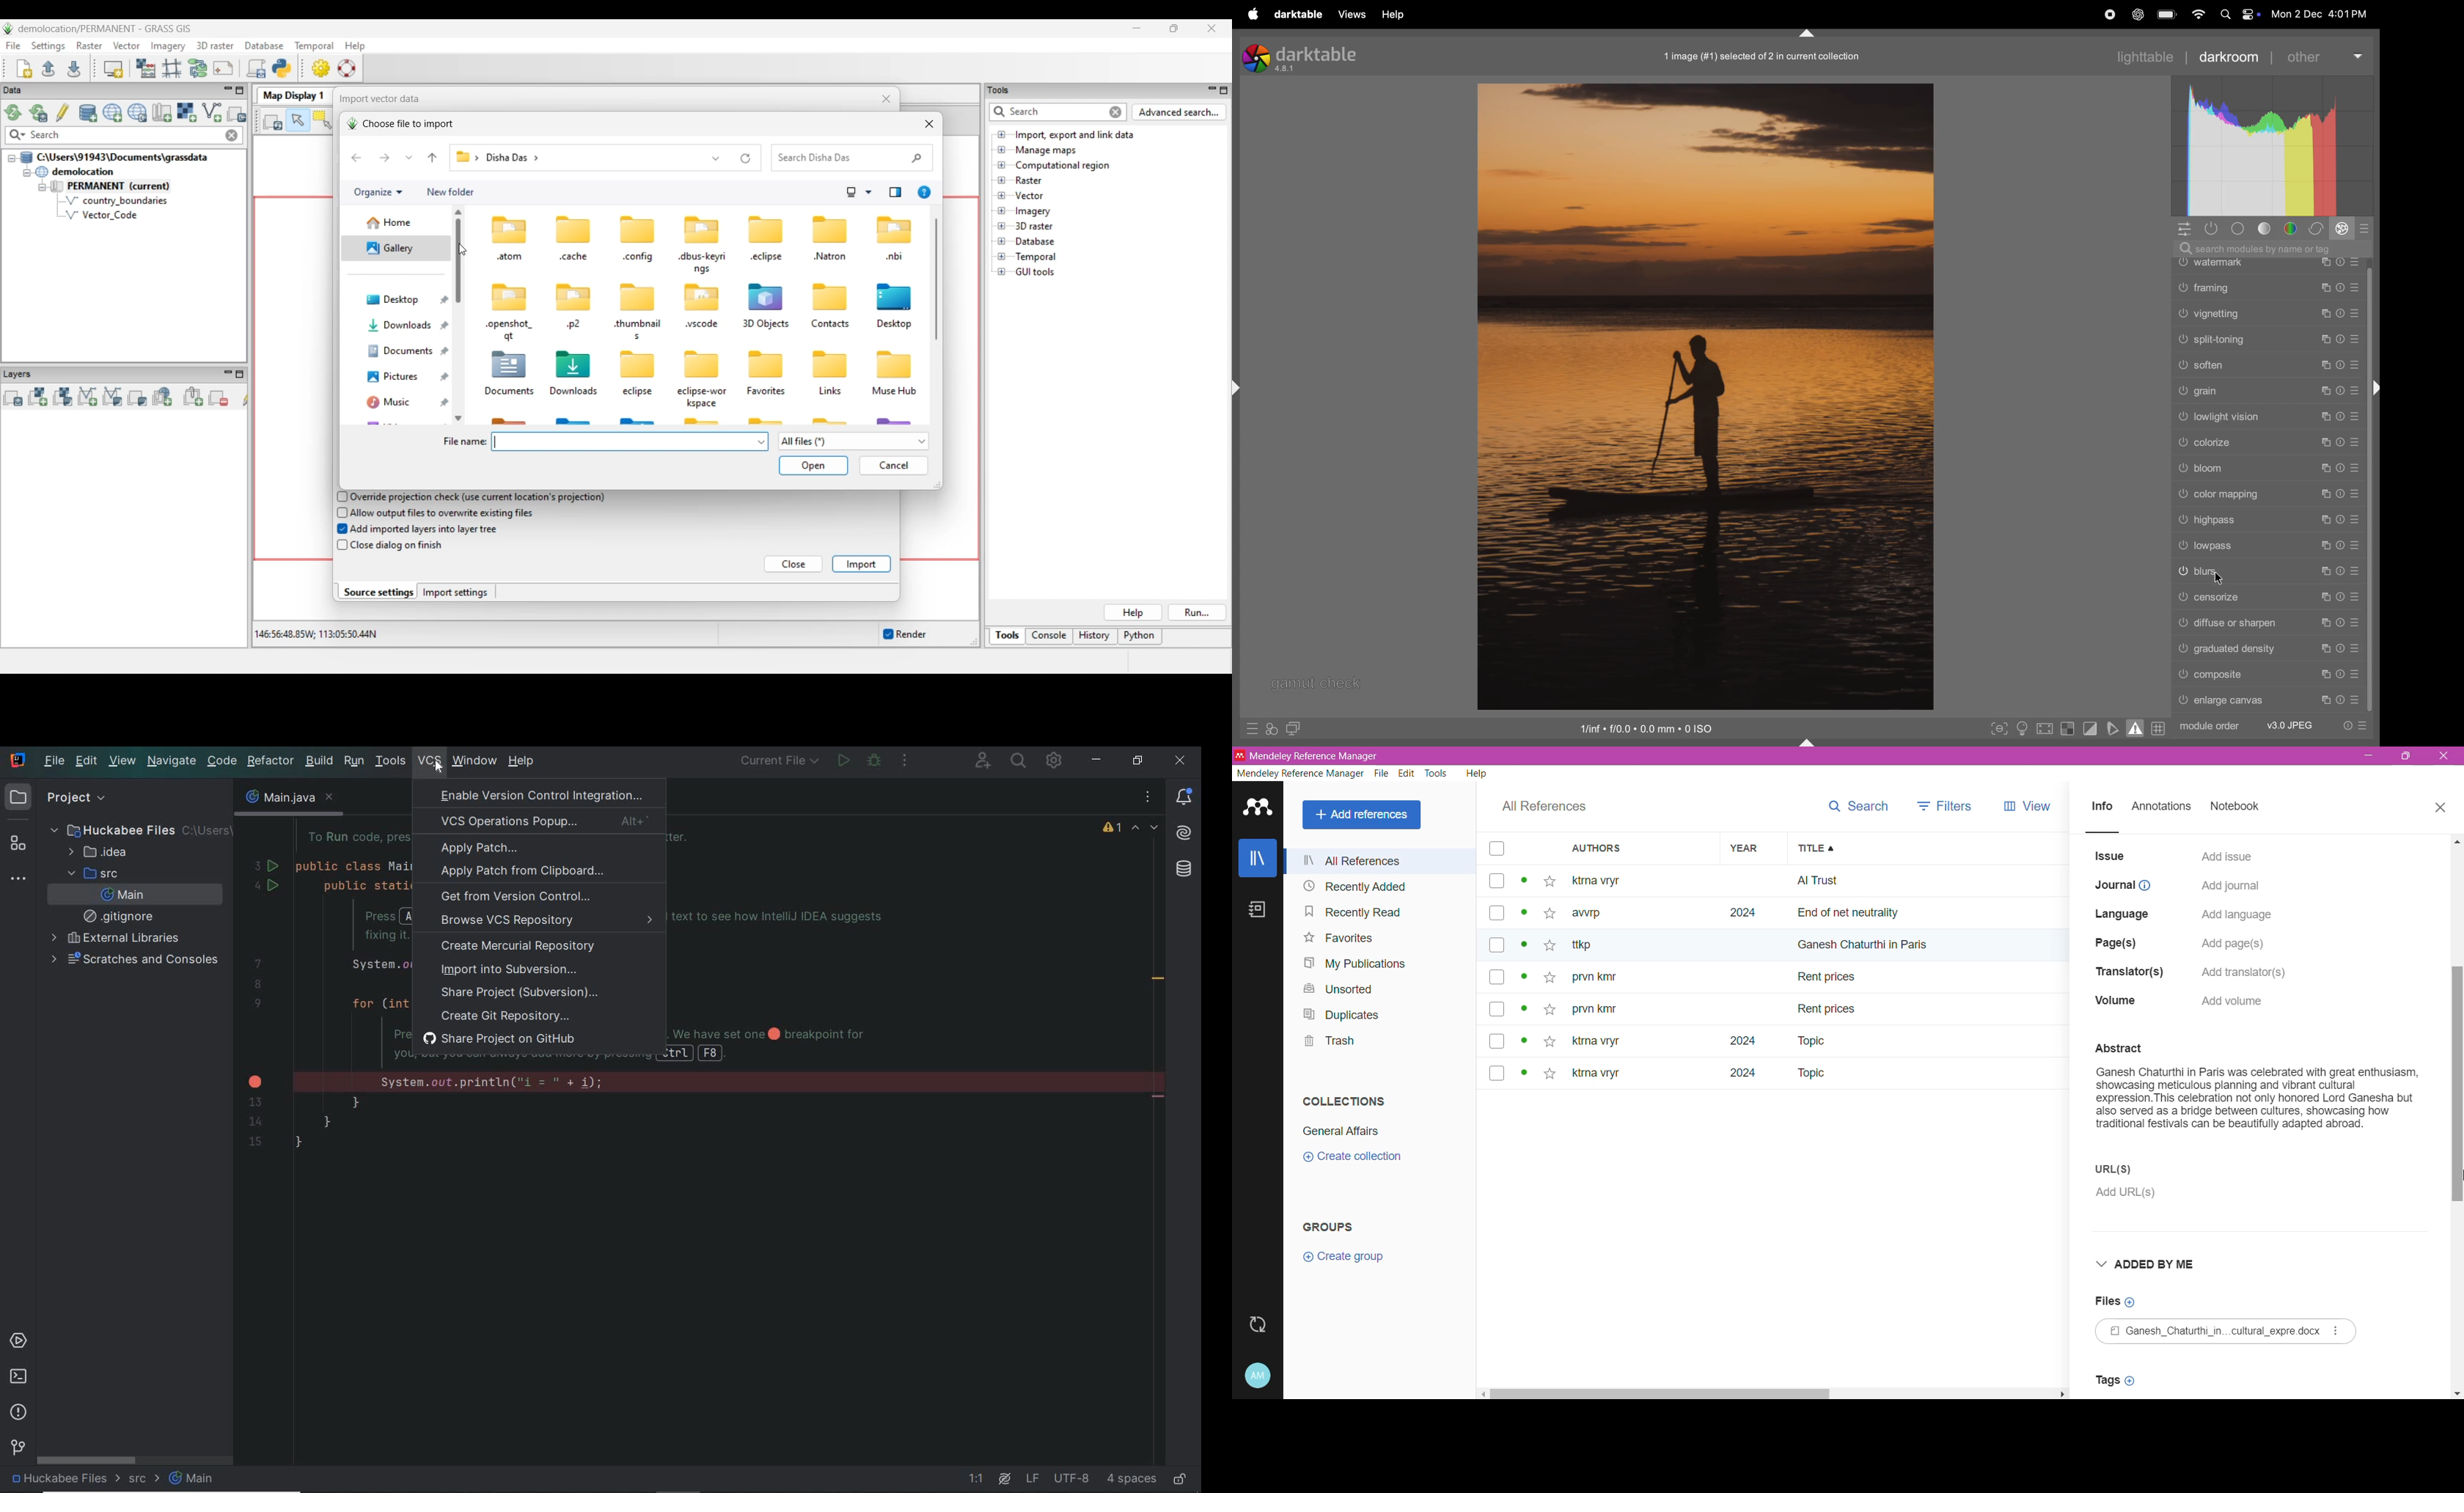 Image resolution: width=2464 pixels, height=1512 pixels. Describe the element at coordinates (1775, 1395) in the screenshot. I see `Horizontal Scroll Bar` at that location.